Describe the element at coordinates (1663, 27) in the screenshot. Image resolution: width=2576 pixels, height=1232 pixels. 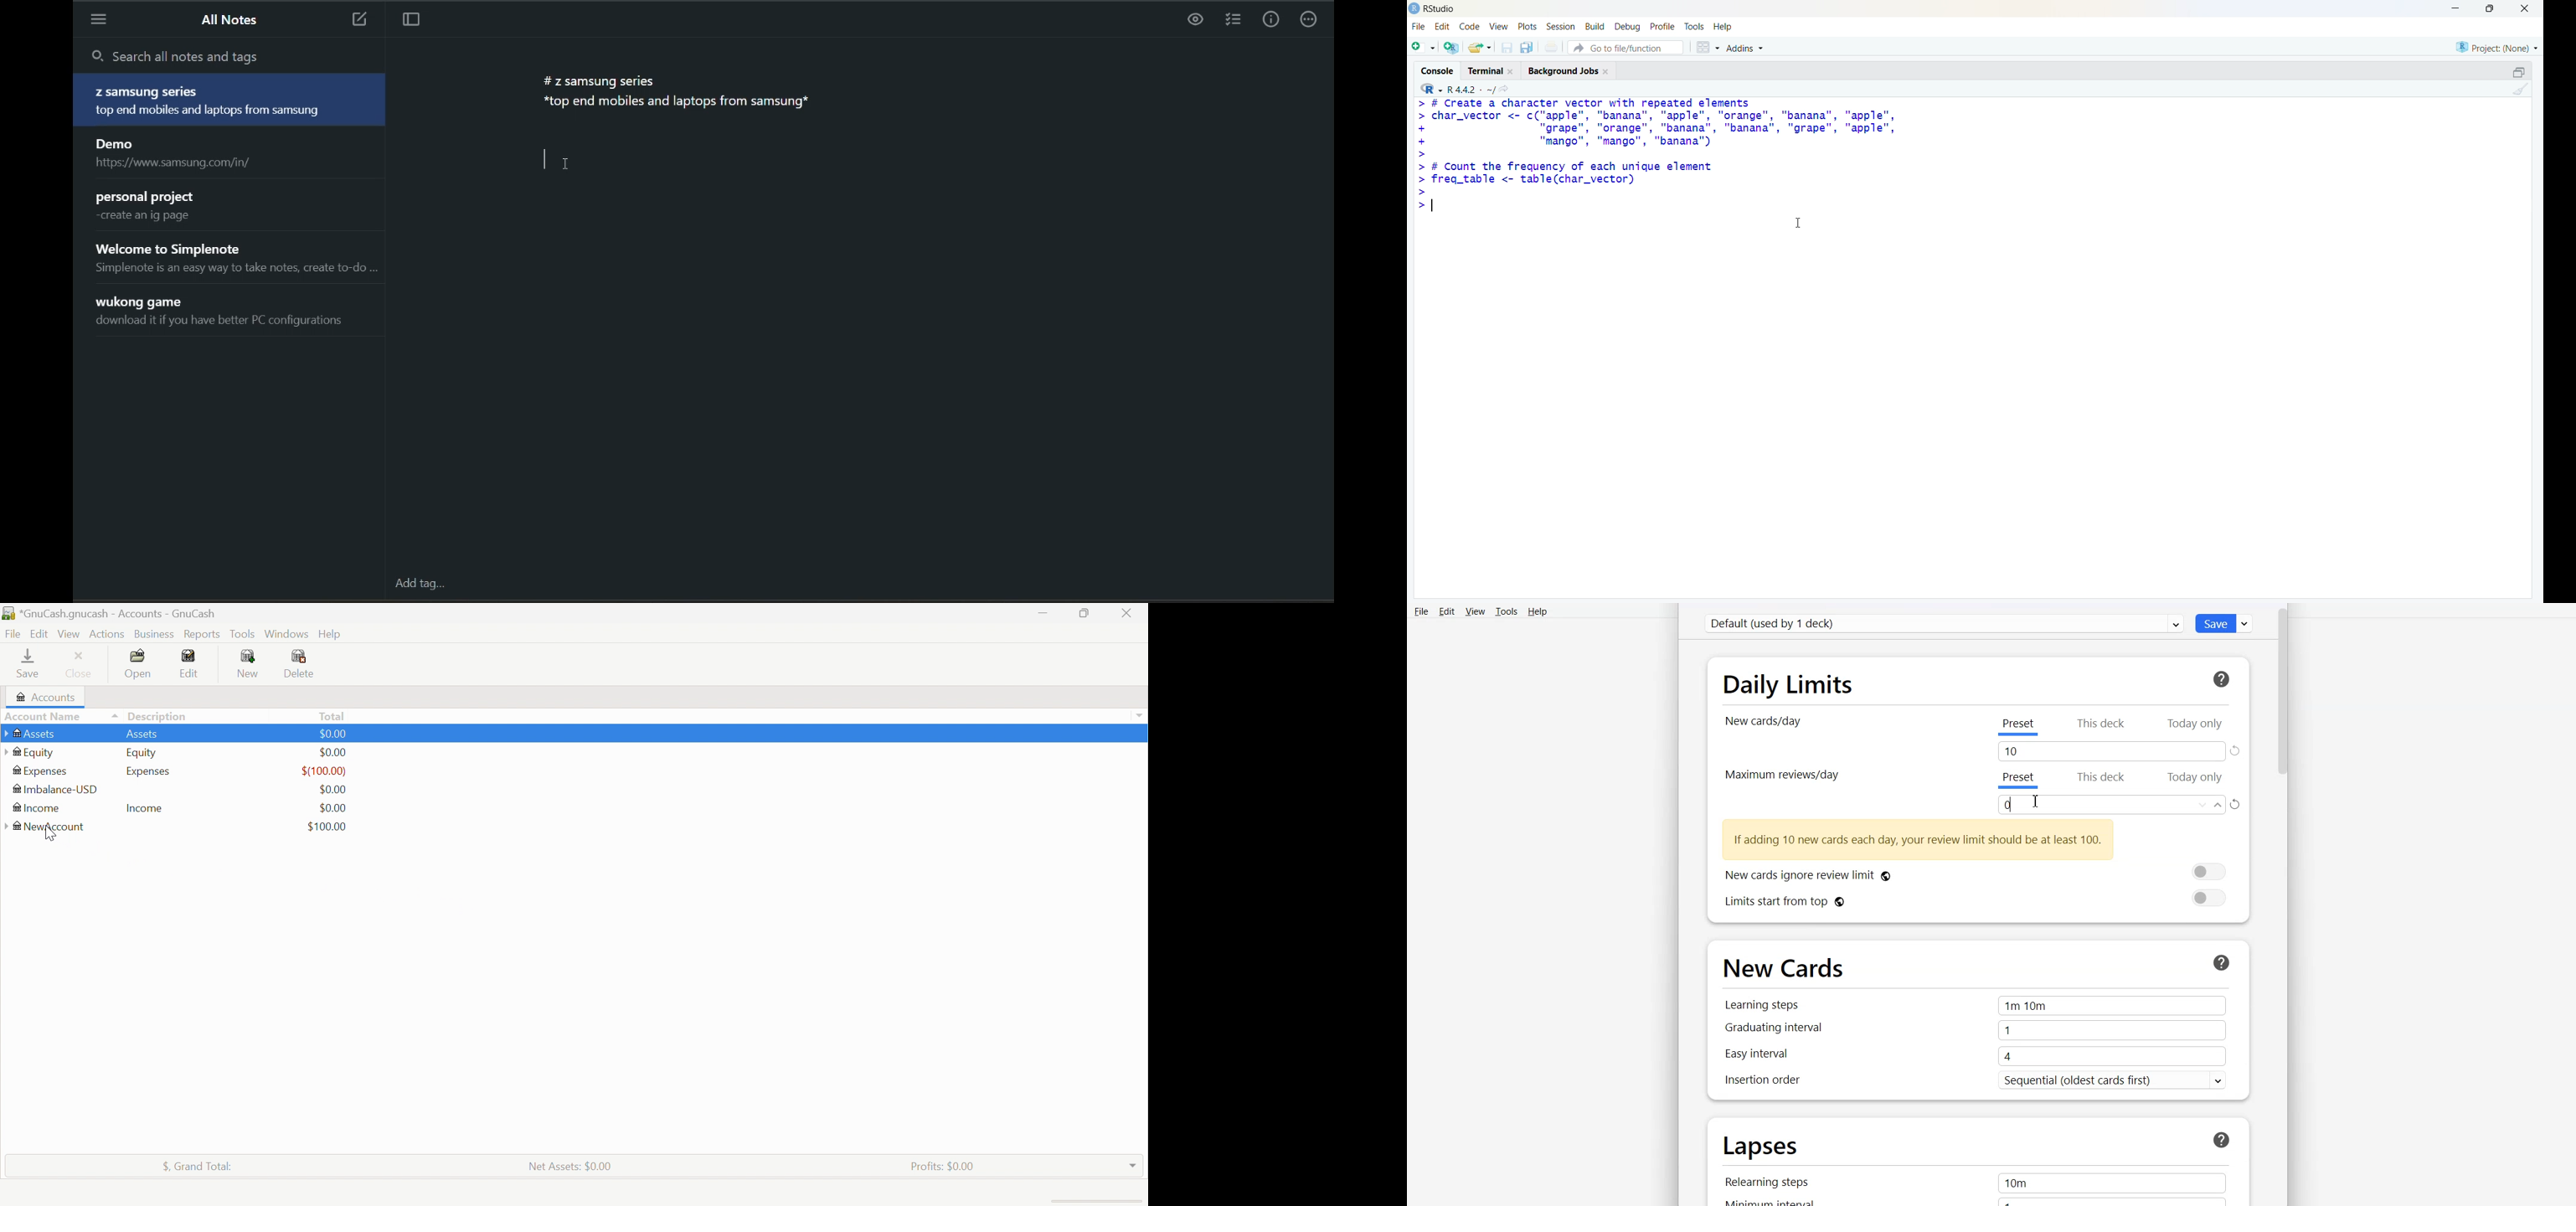
I see `Profile` at that location.